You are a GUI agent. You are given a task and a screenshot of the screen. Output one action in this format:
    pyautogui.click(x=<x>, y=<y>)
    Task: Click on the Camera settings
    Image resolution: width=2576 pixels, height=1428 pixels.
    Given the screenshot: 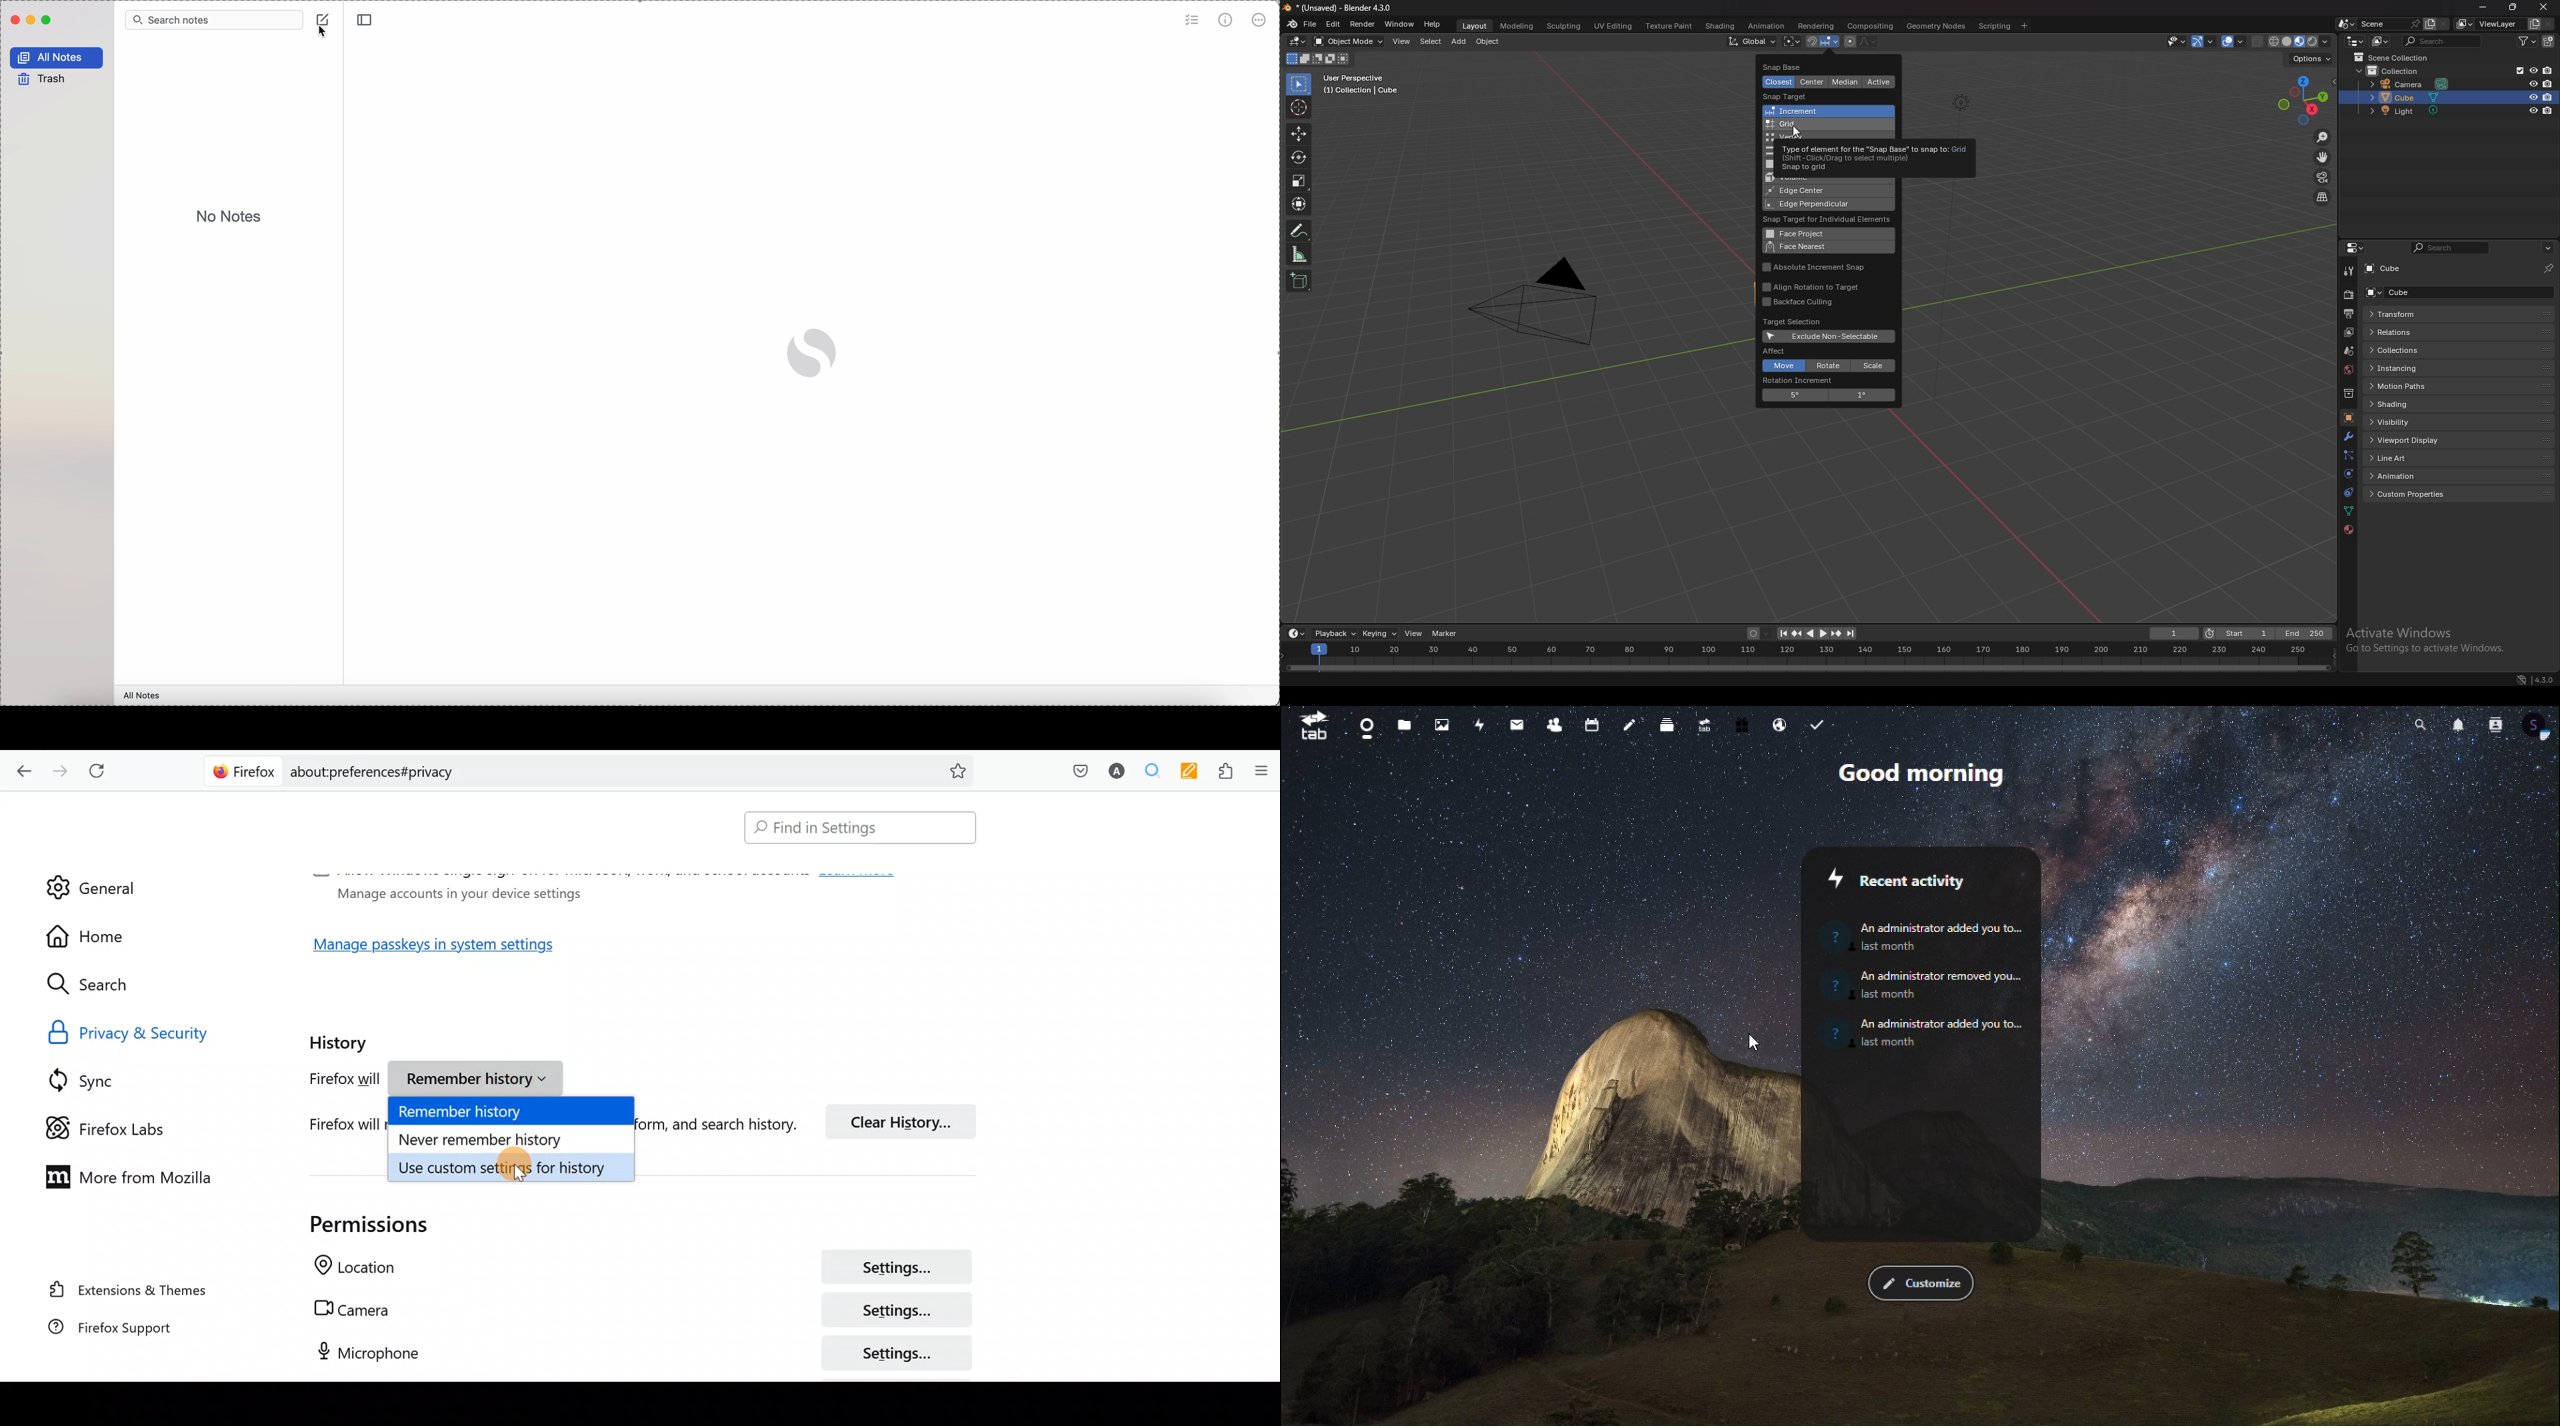 What is the action you would take?
    pyautogui.click(x=635, y=1310)
    